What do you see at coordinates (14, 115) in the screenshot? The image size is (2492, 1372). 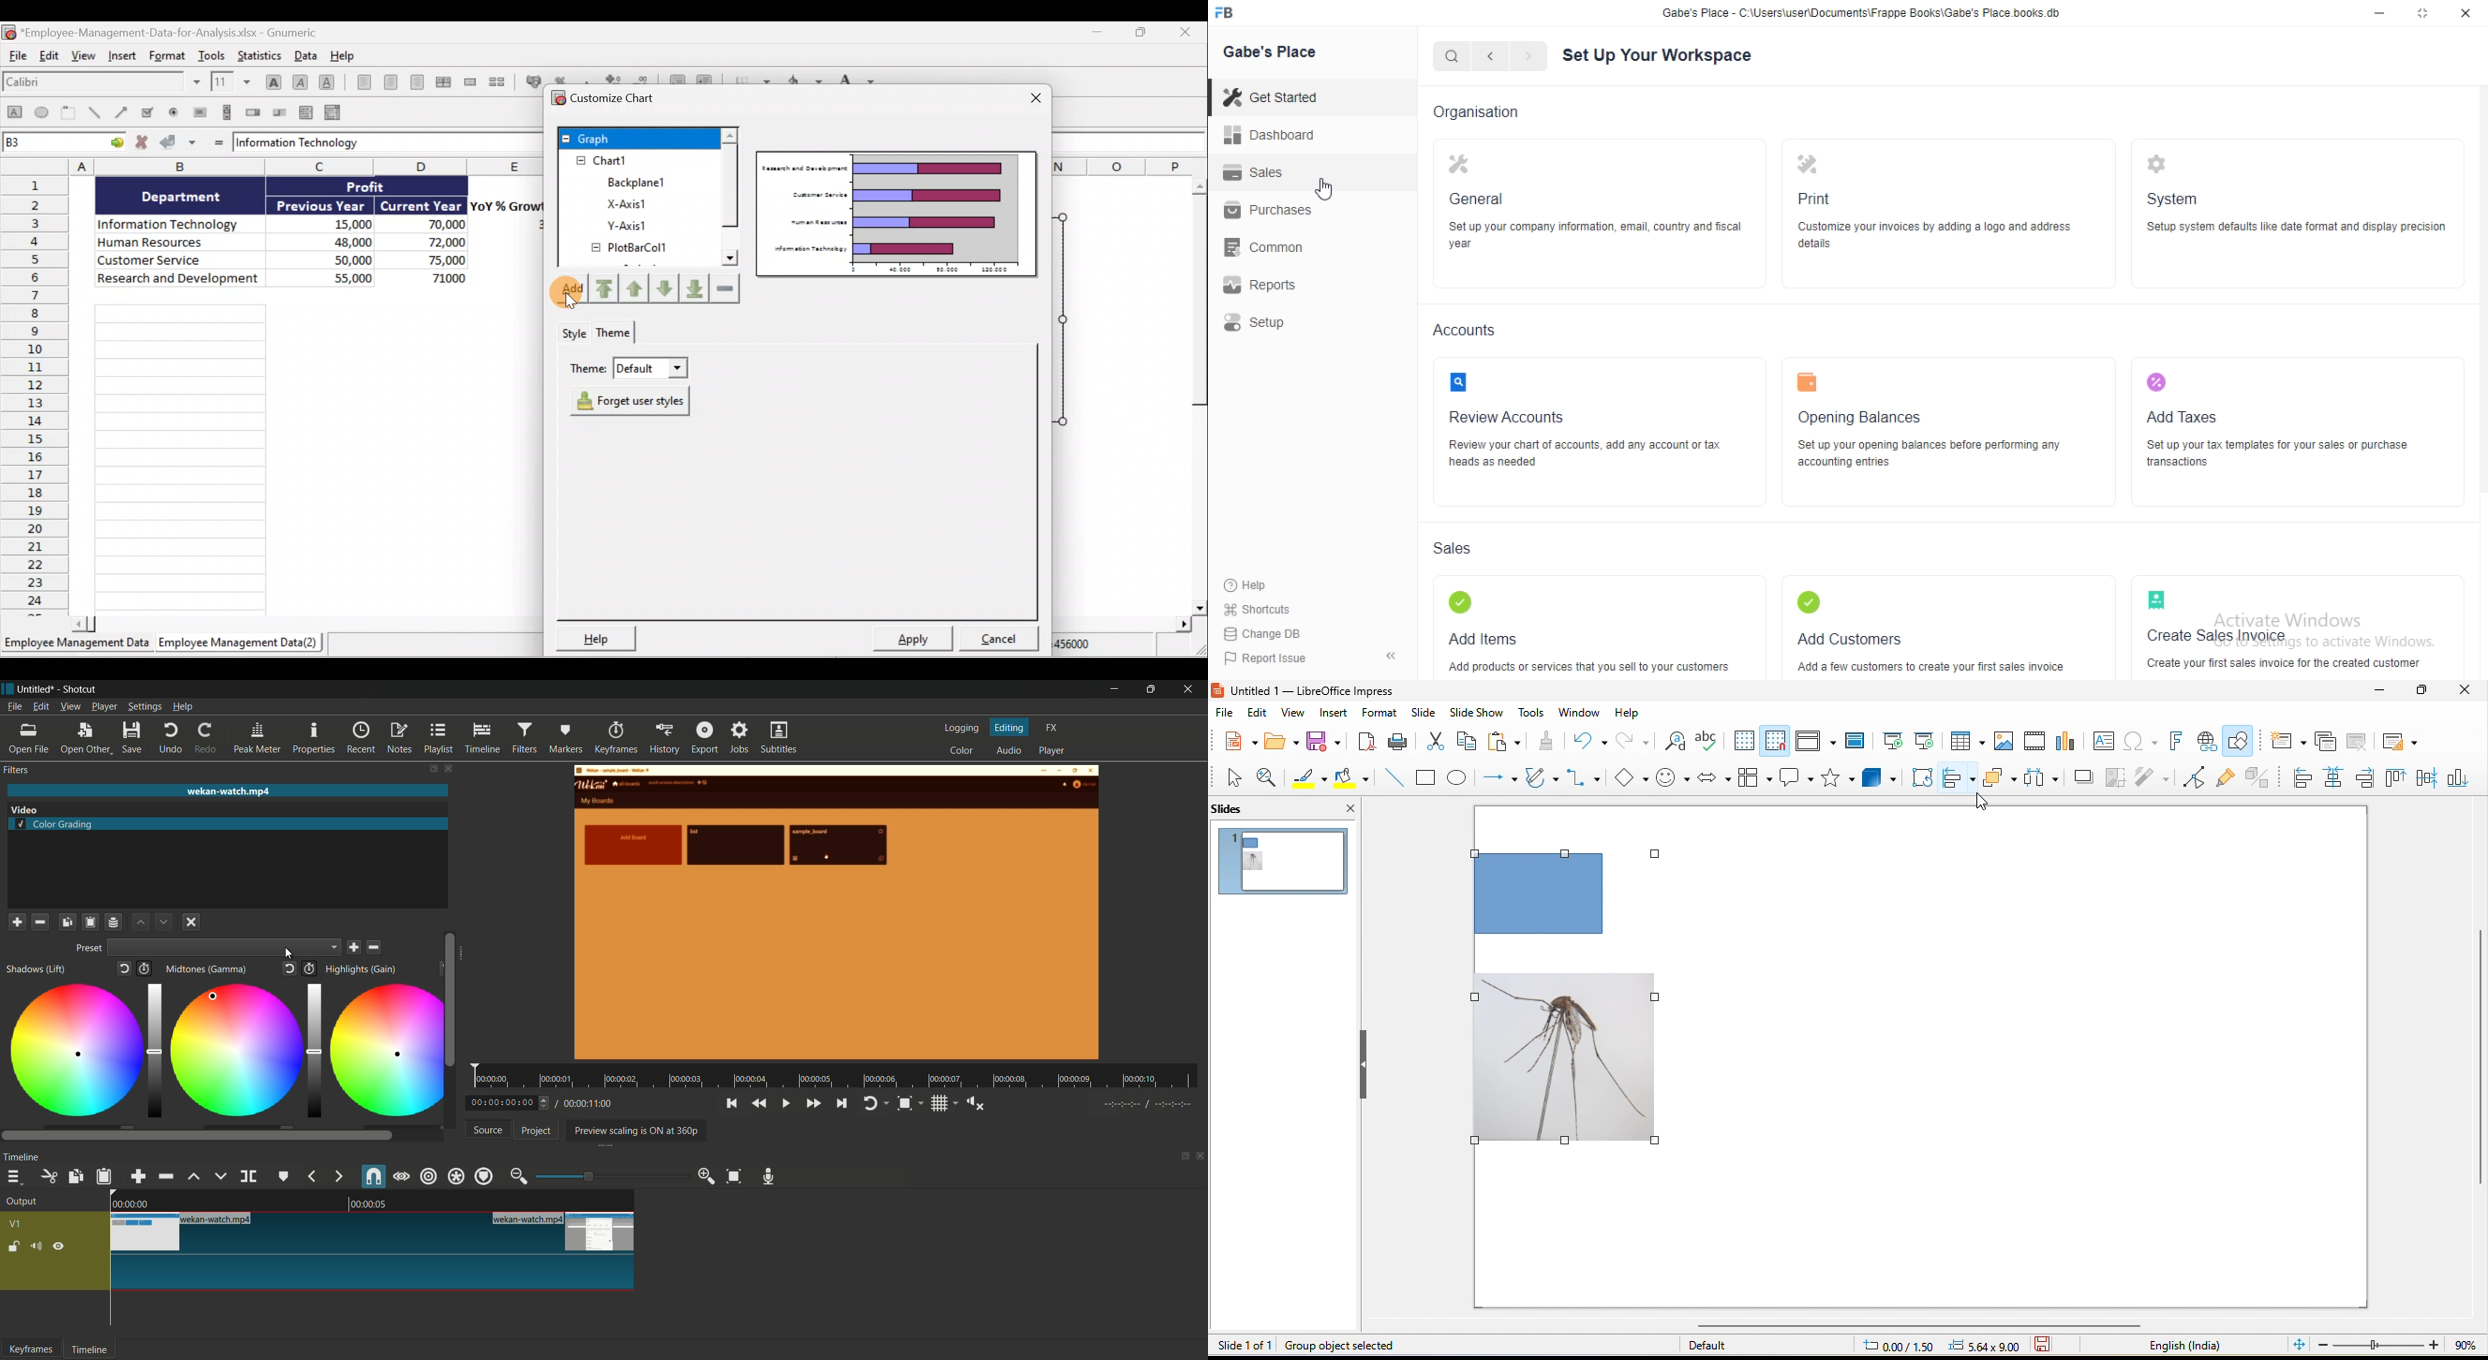 I see `Create a rectangle object` at bounding box center [14, 115].